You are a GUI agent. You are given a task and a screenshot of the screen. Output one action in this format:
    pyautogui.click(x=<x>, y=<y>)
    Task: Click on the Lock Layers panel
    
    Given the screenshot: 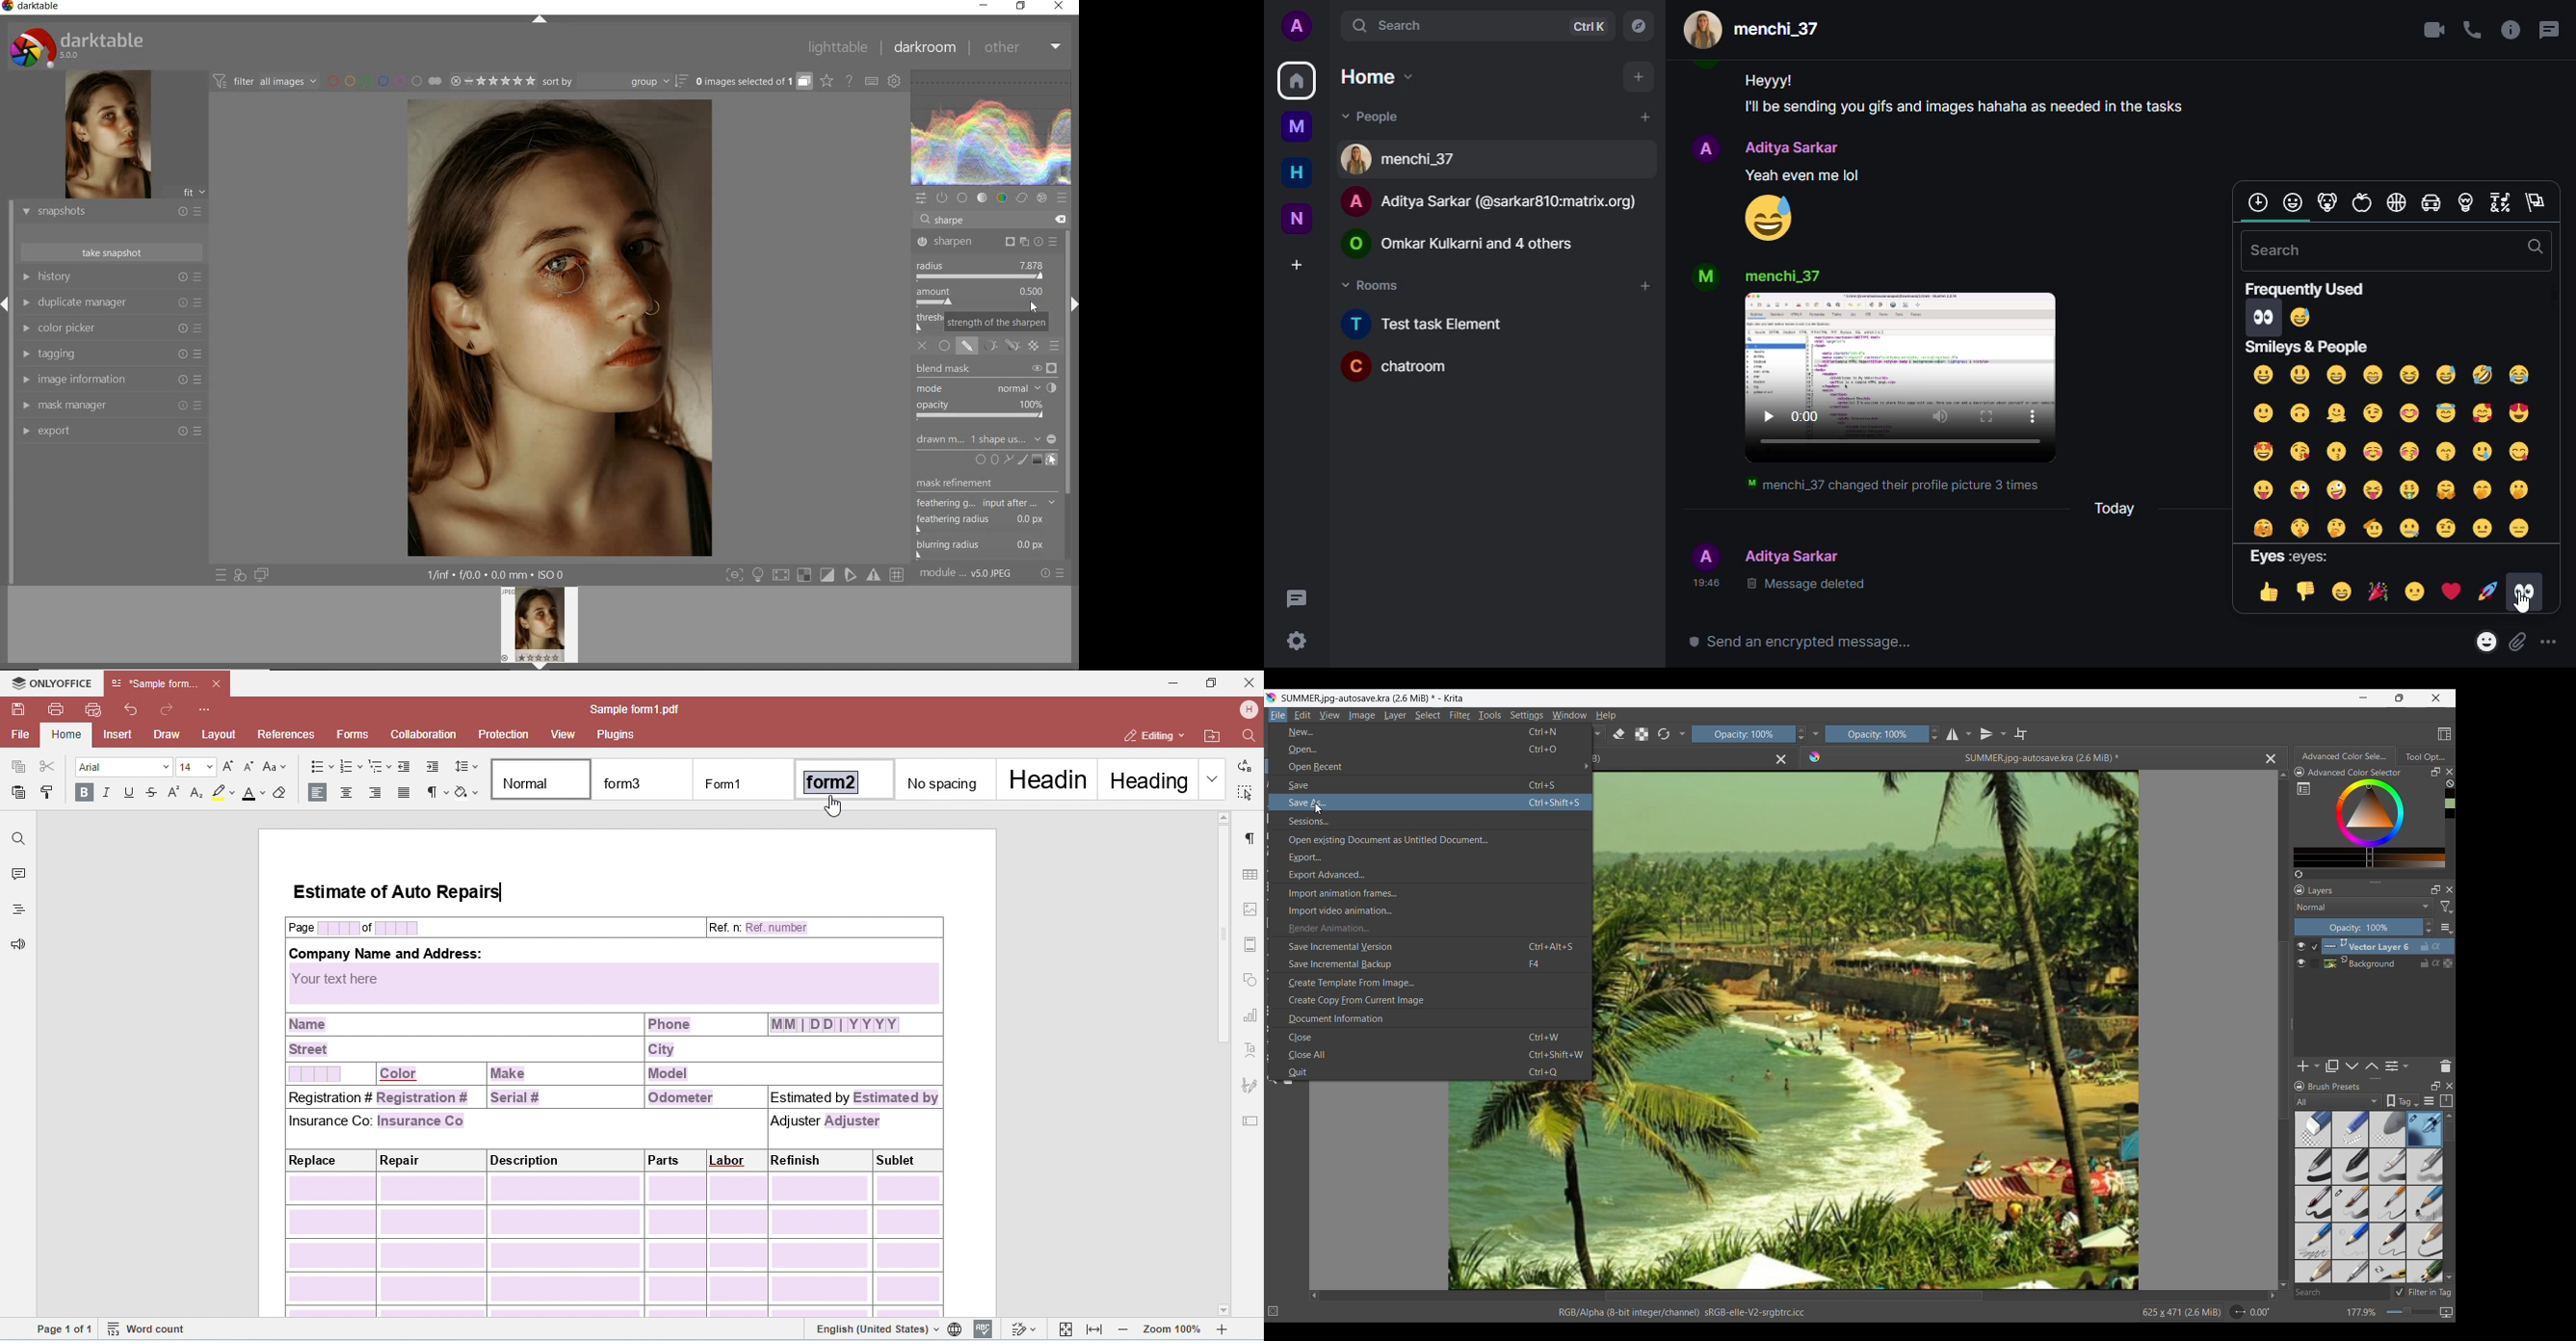 What is the action you would take?
    pyautogui.click(x=2300, y=890)
    